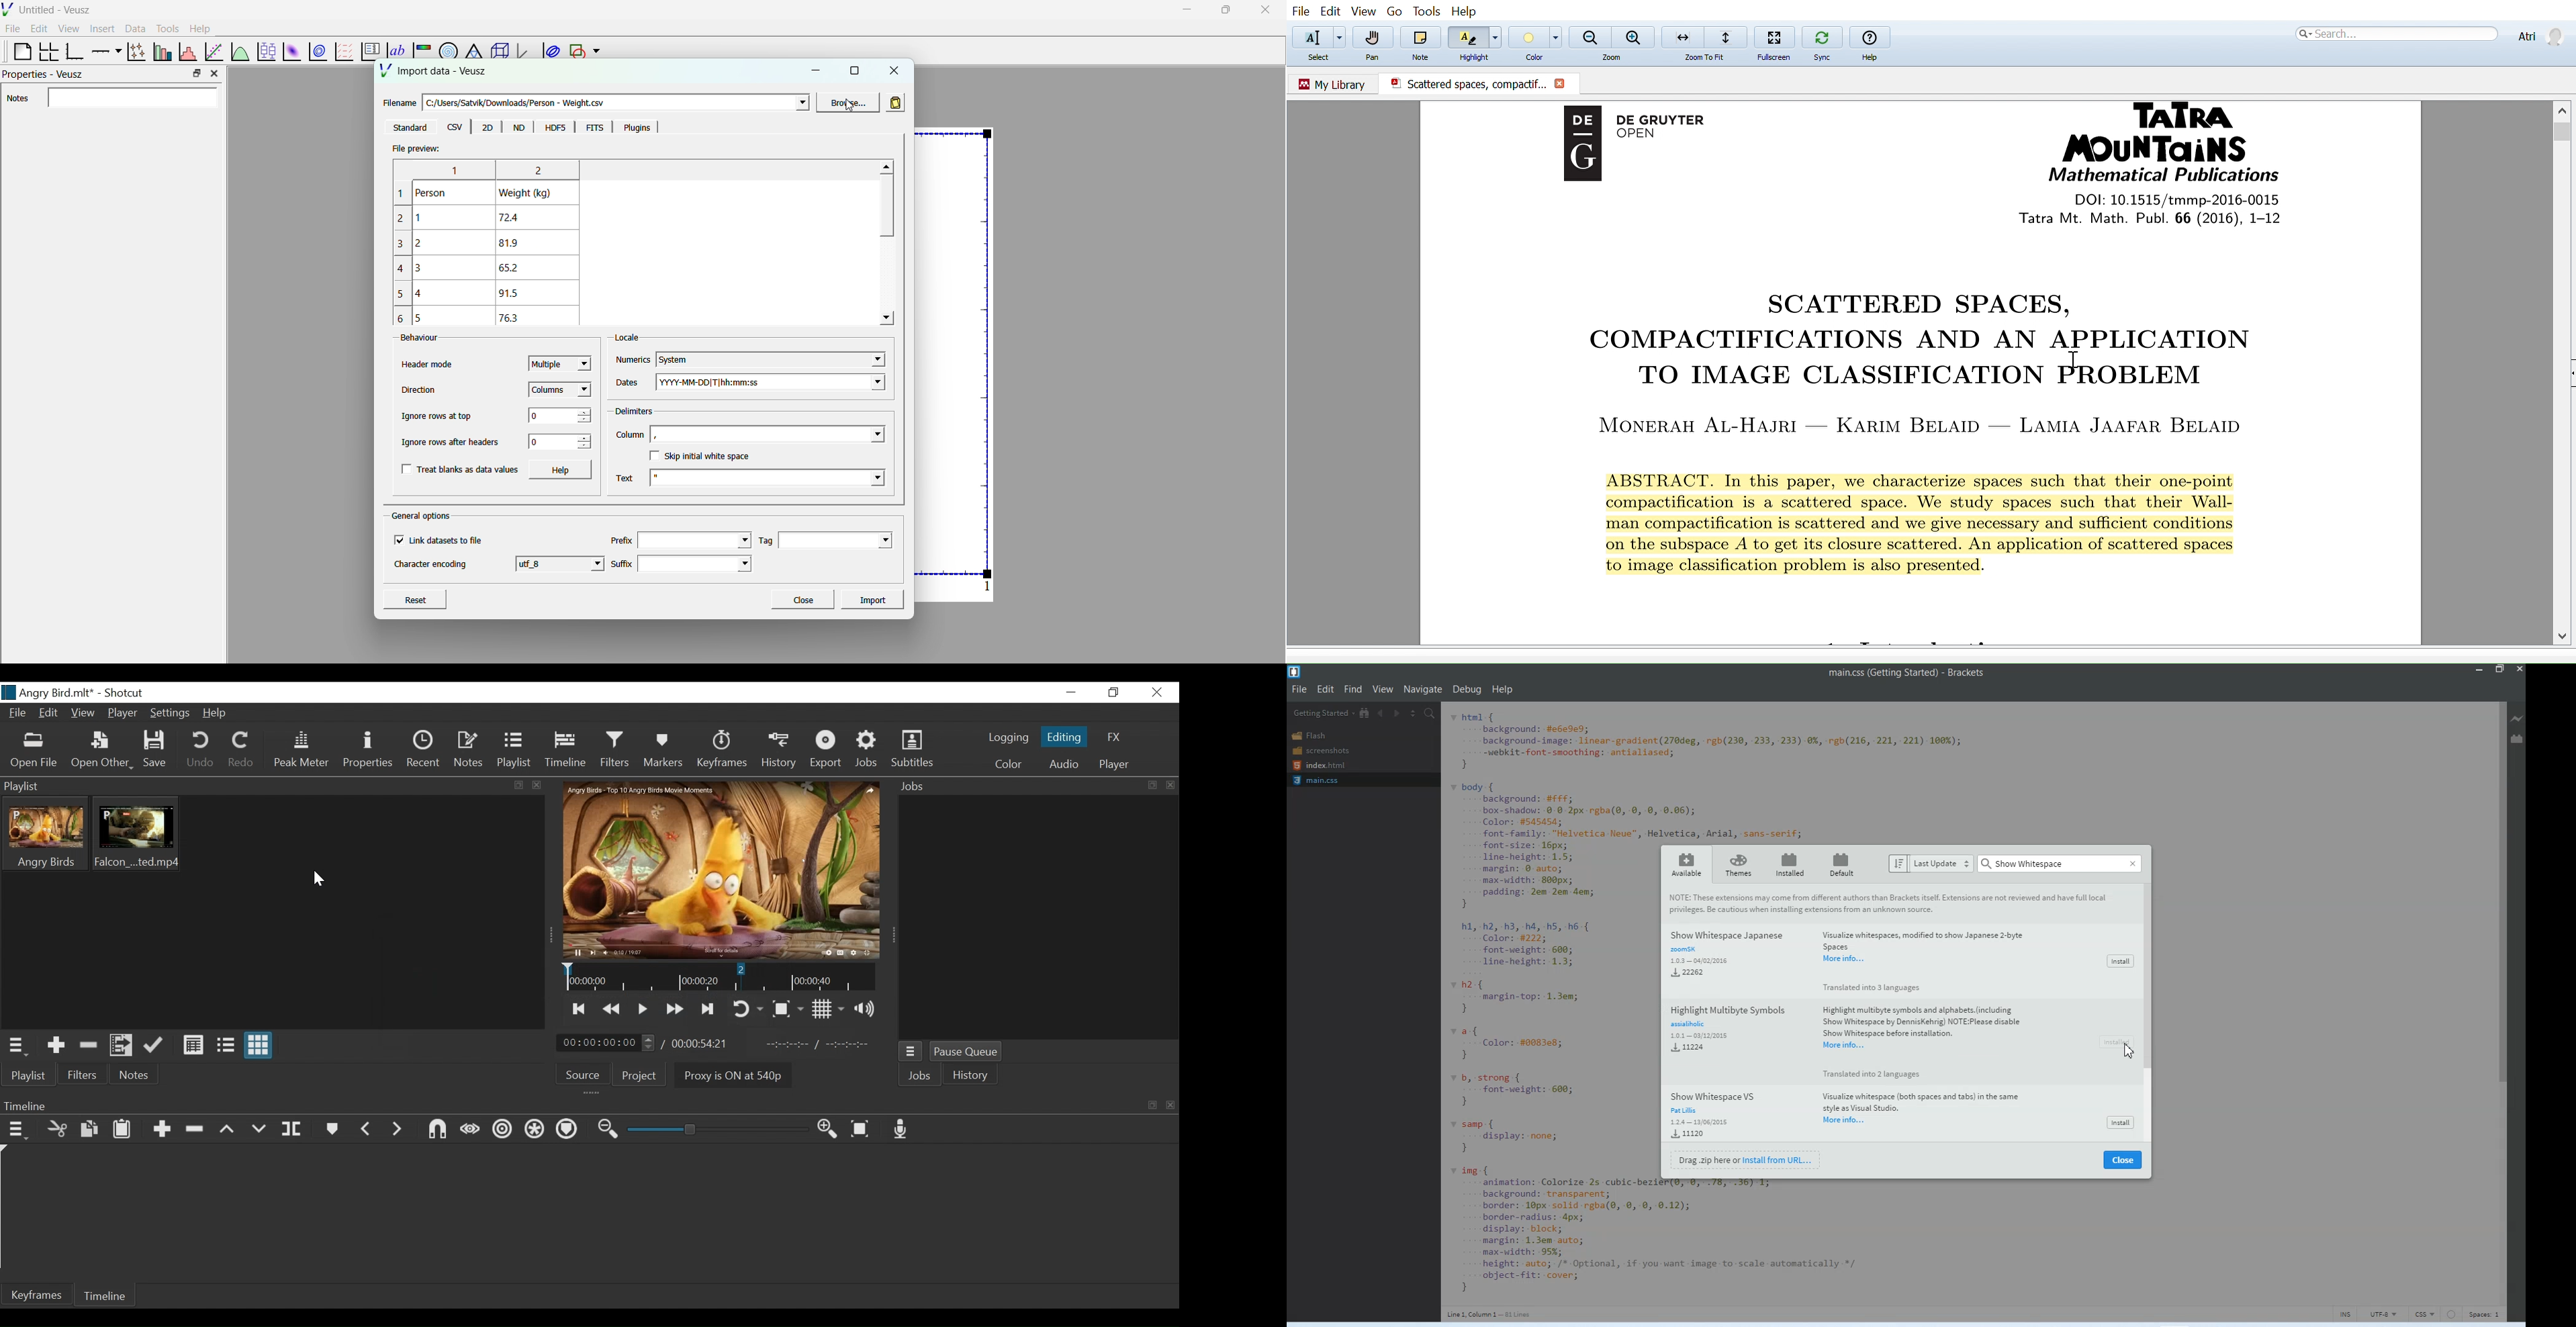 This screenshot has width=2576, height=1344. Describe the element at coordinates (1421, 37) in the screenshot. I see `Note` at that location.